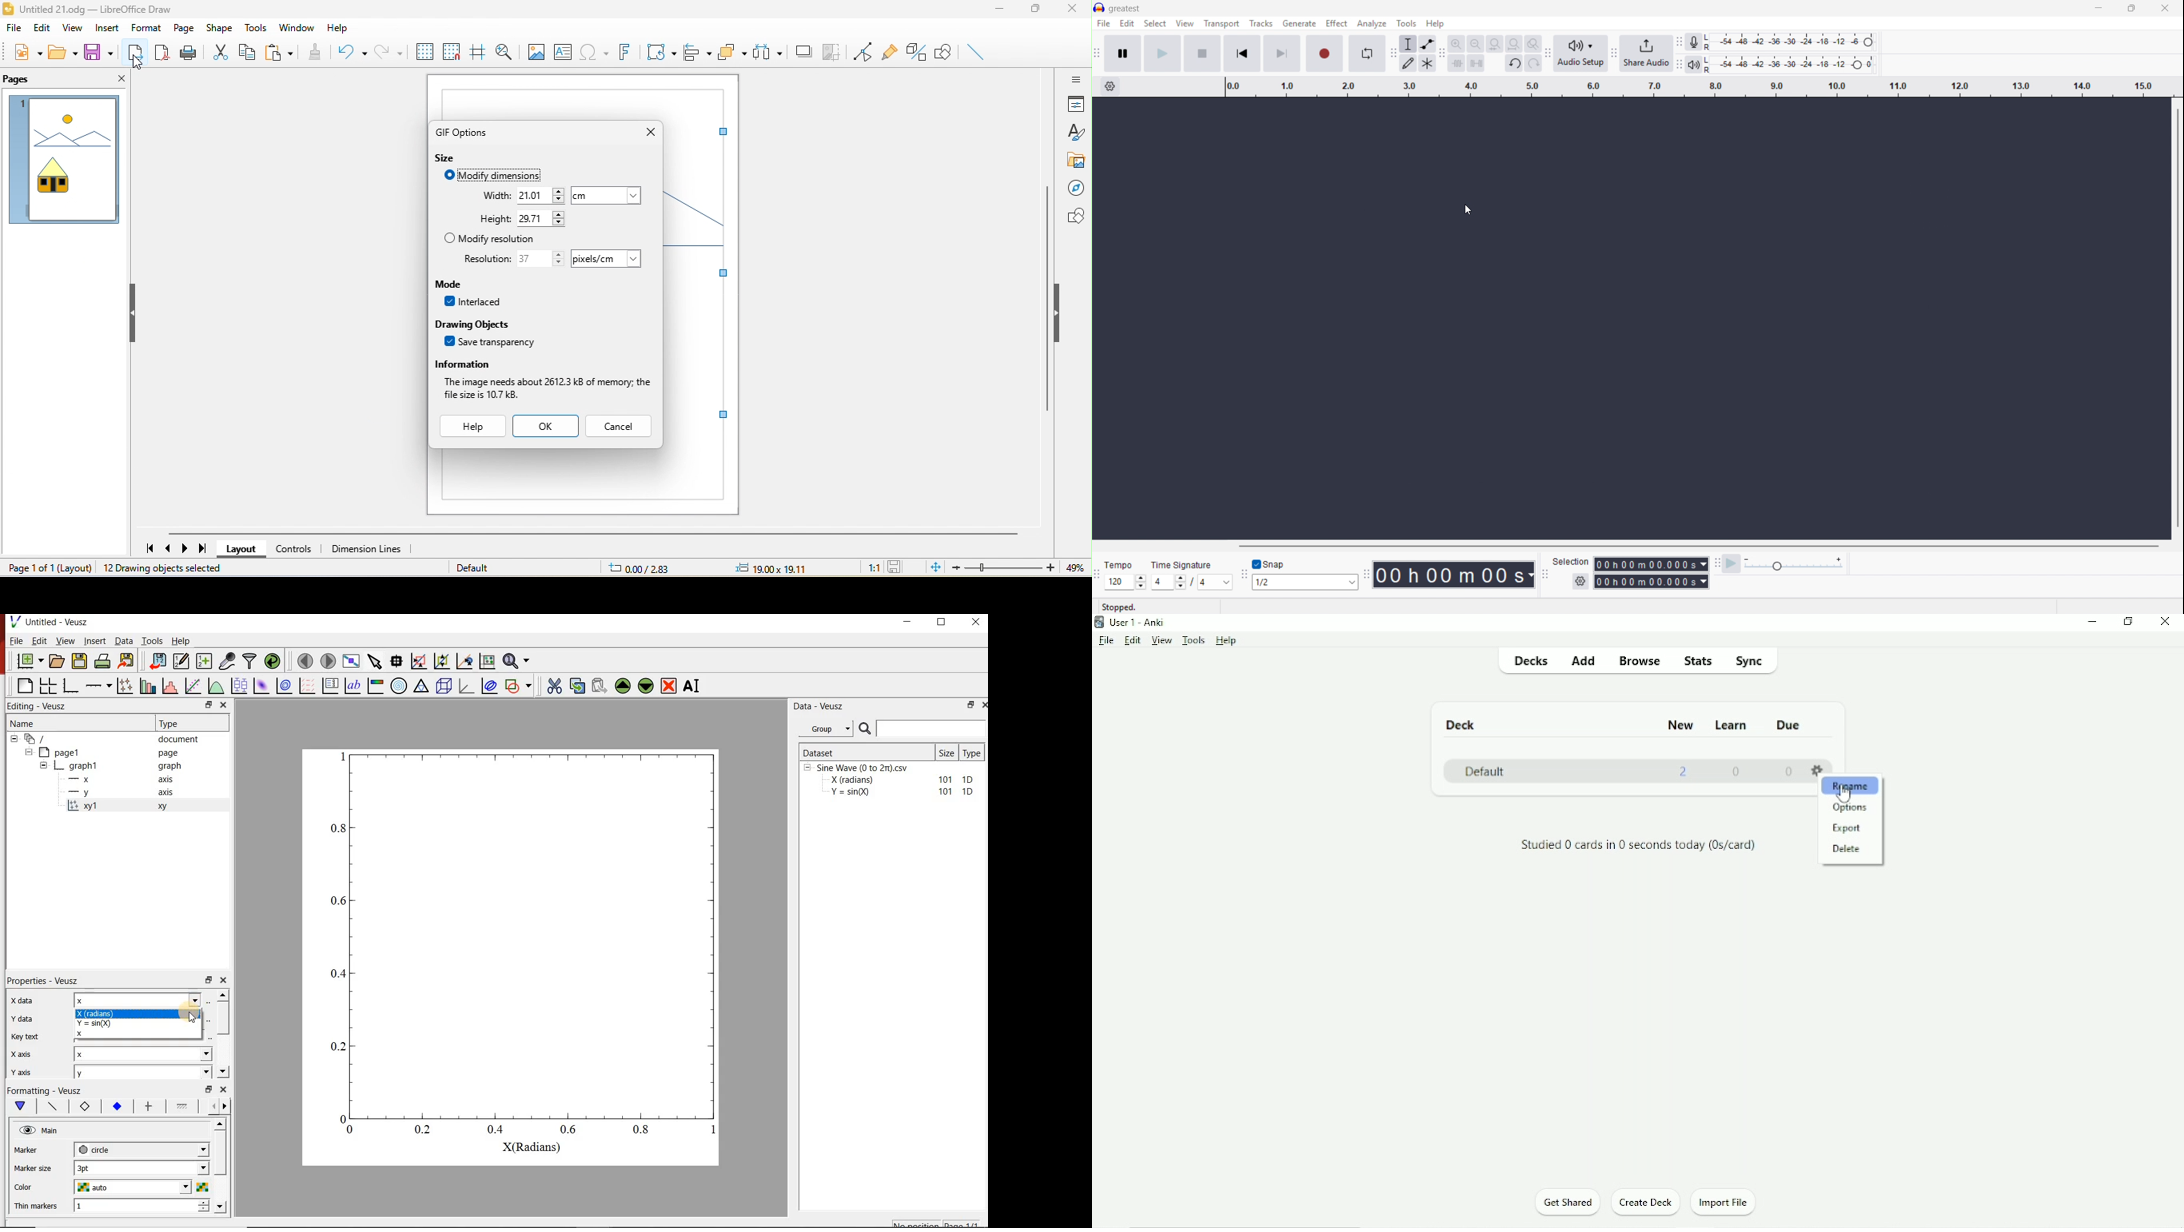  What do you see at coordinates (217, 685) in the screenshot?
I see `plot a function` at bounding box center [217, 685].